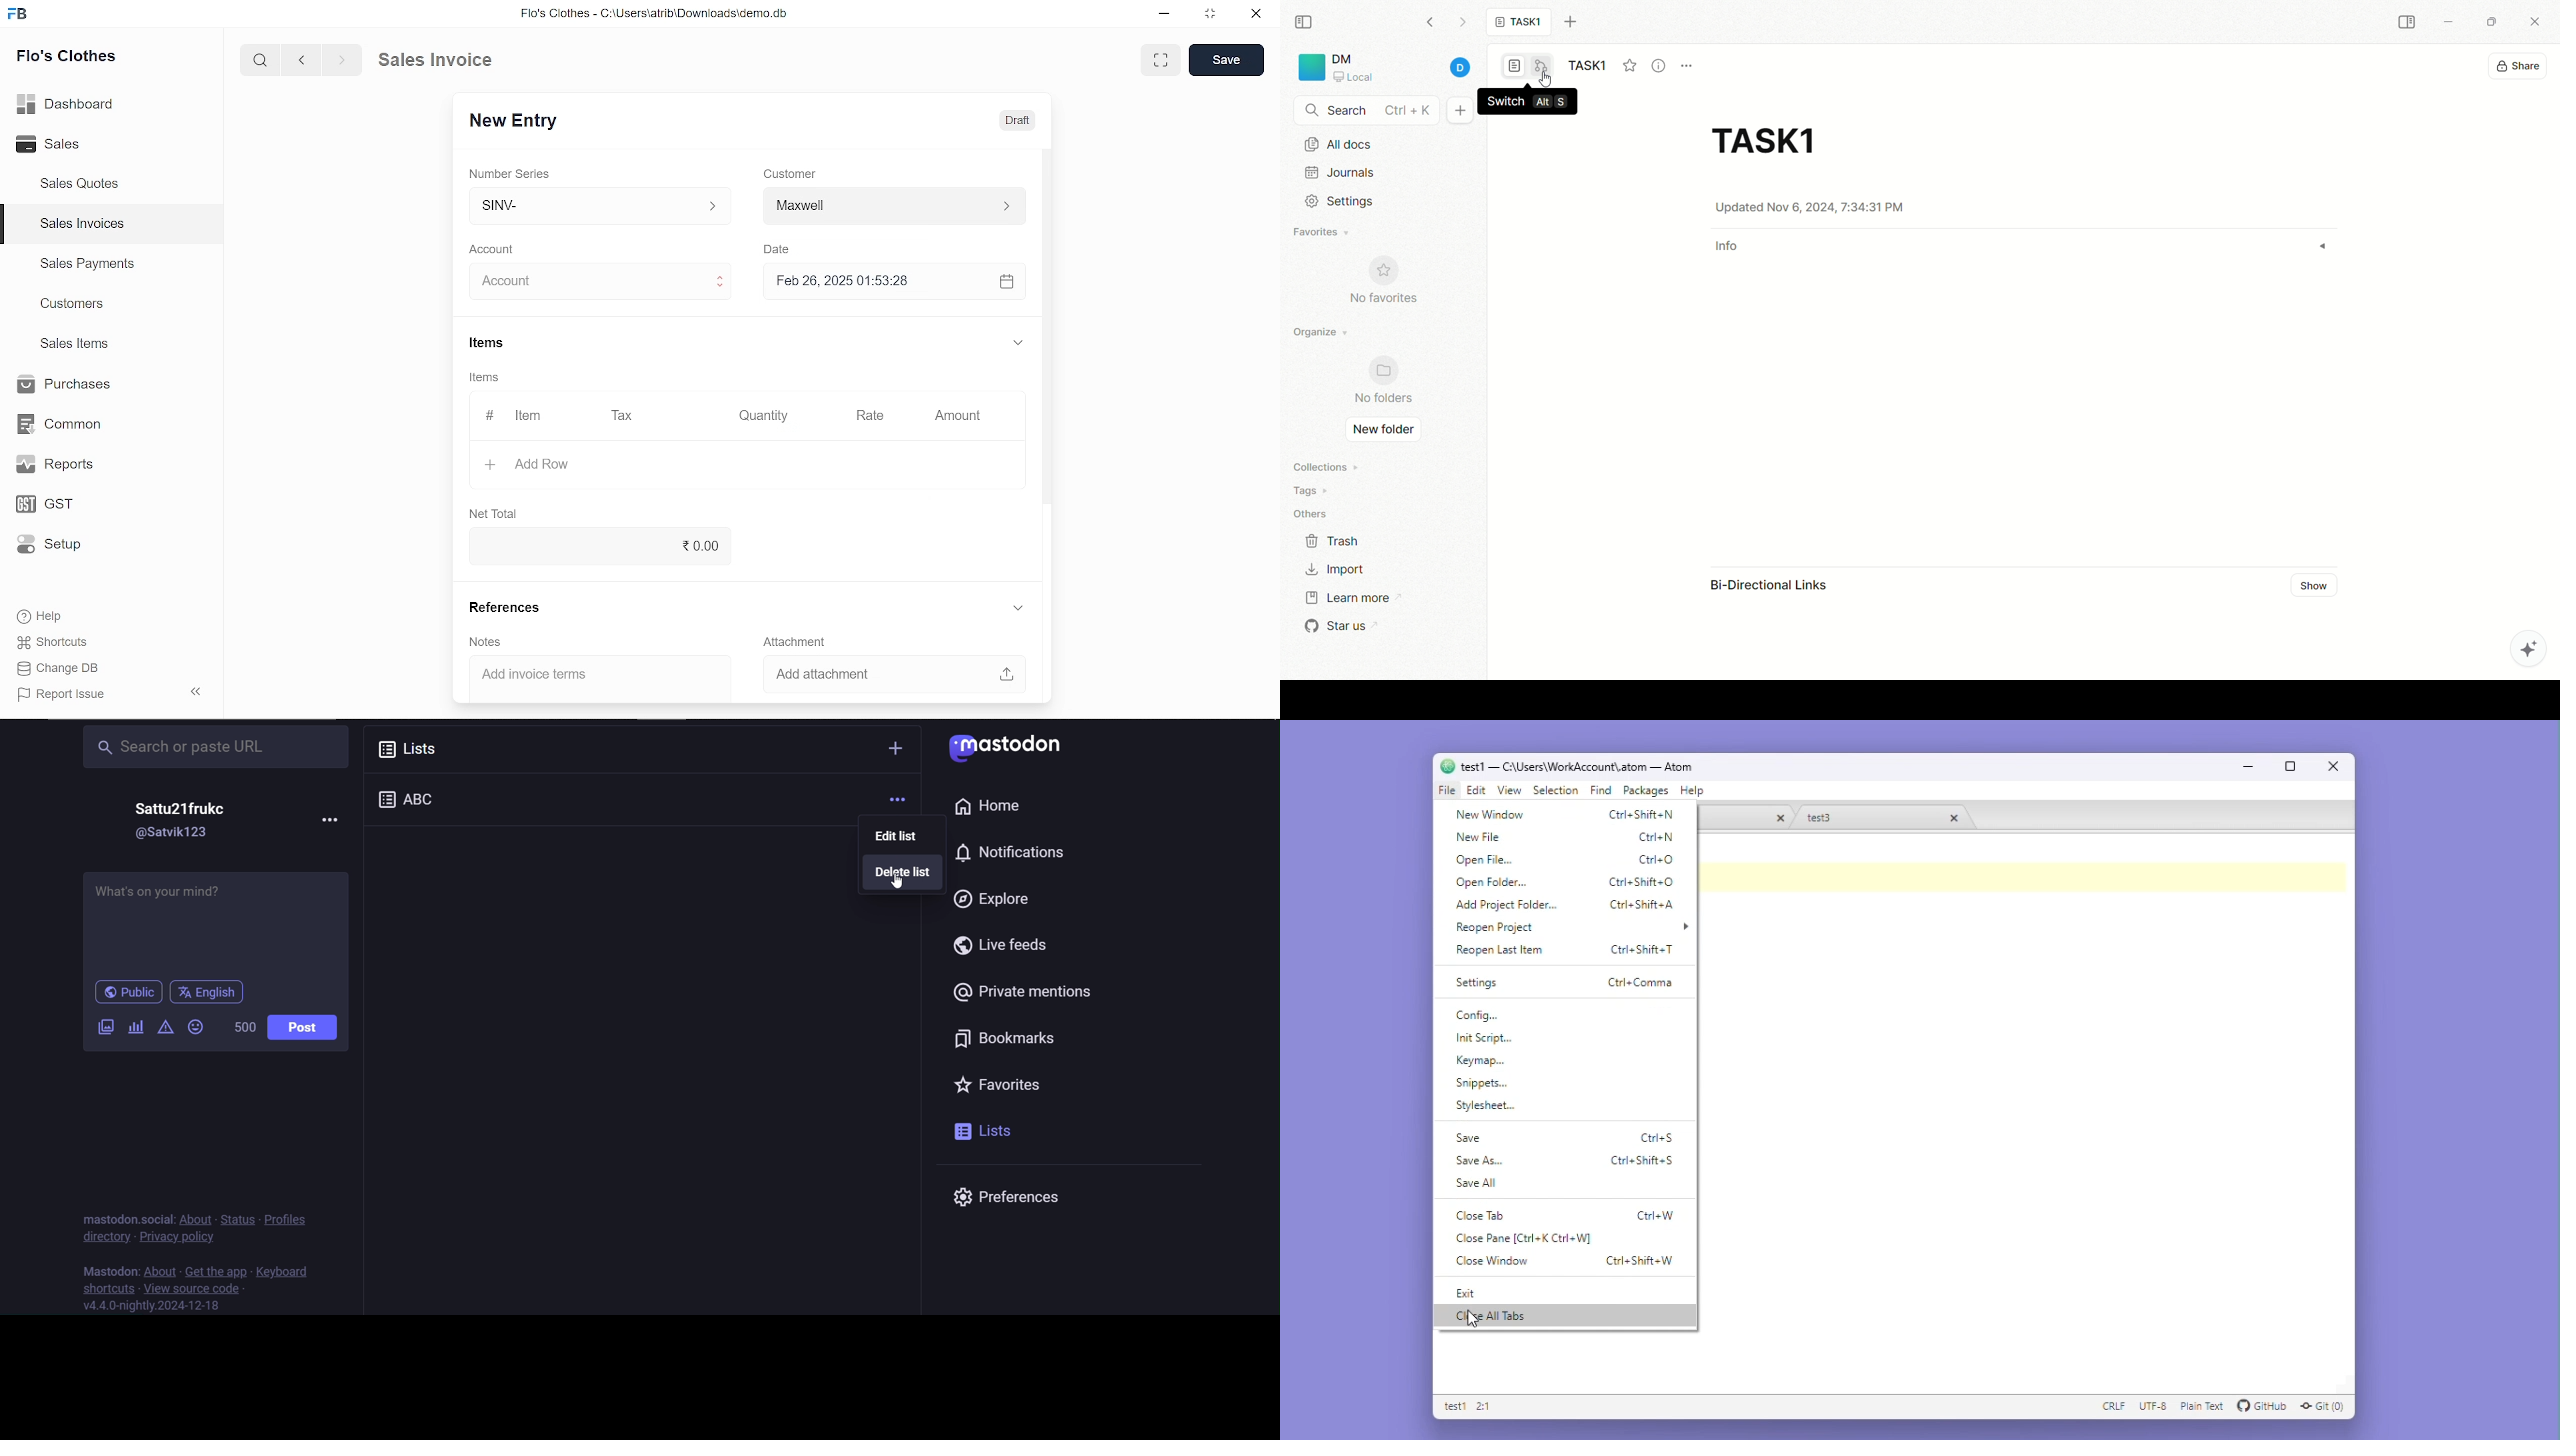 This screenshot has width=2576, height=1456. I want to click on hide, so click(197, 689).